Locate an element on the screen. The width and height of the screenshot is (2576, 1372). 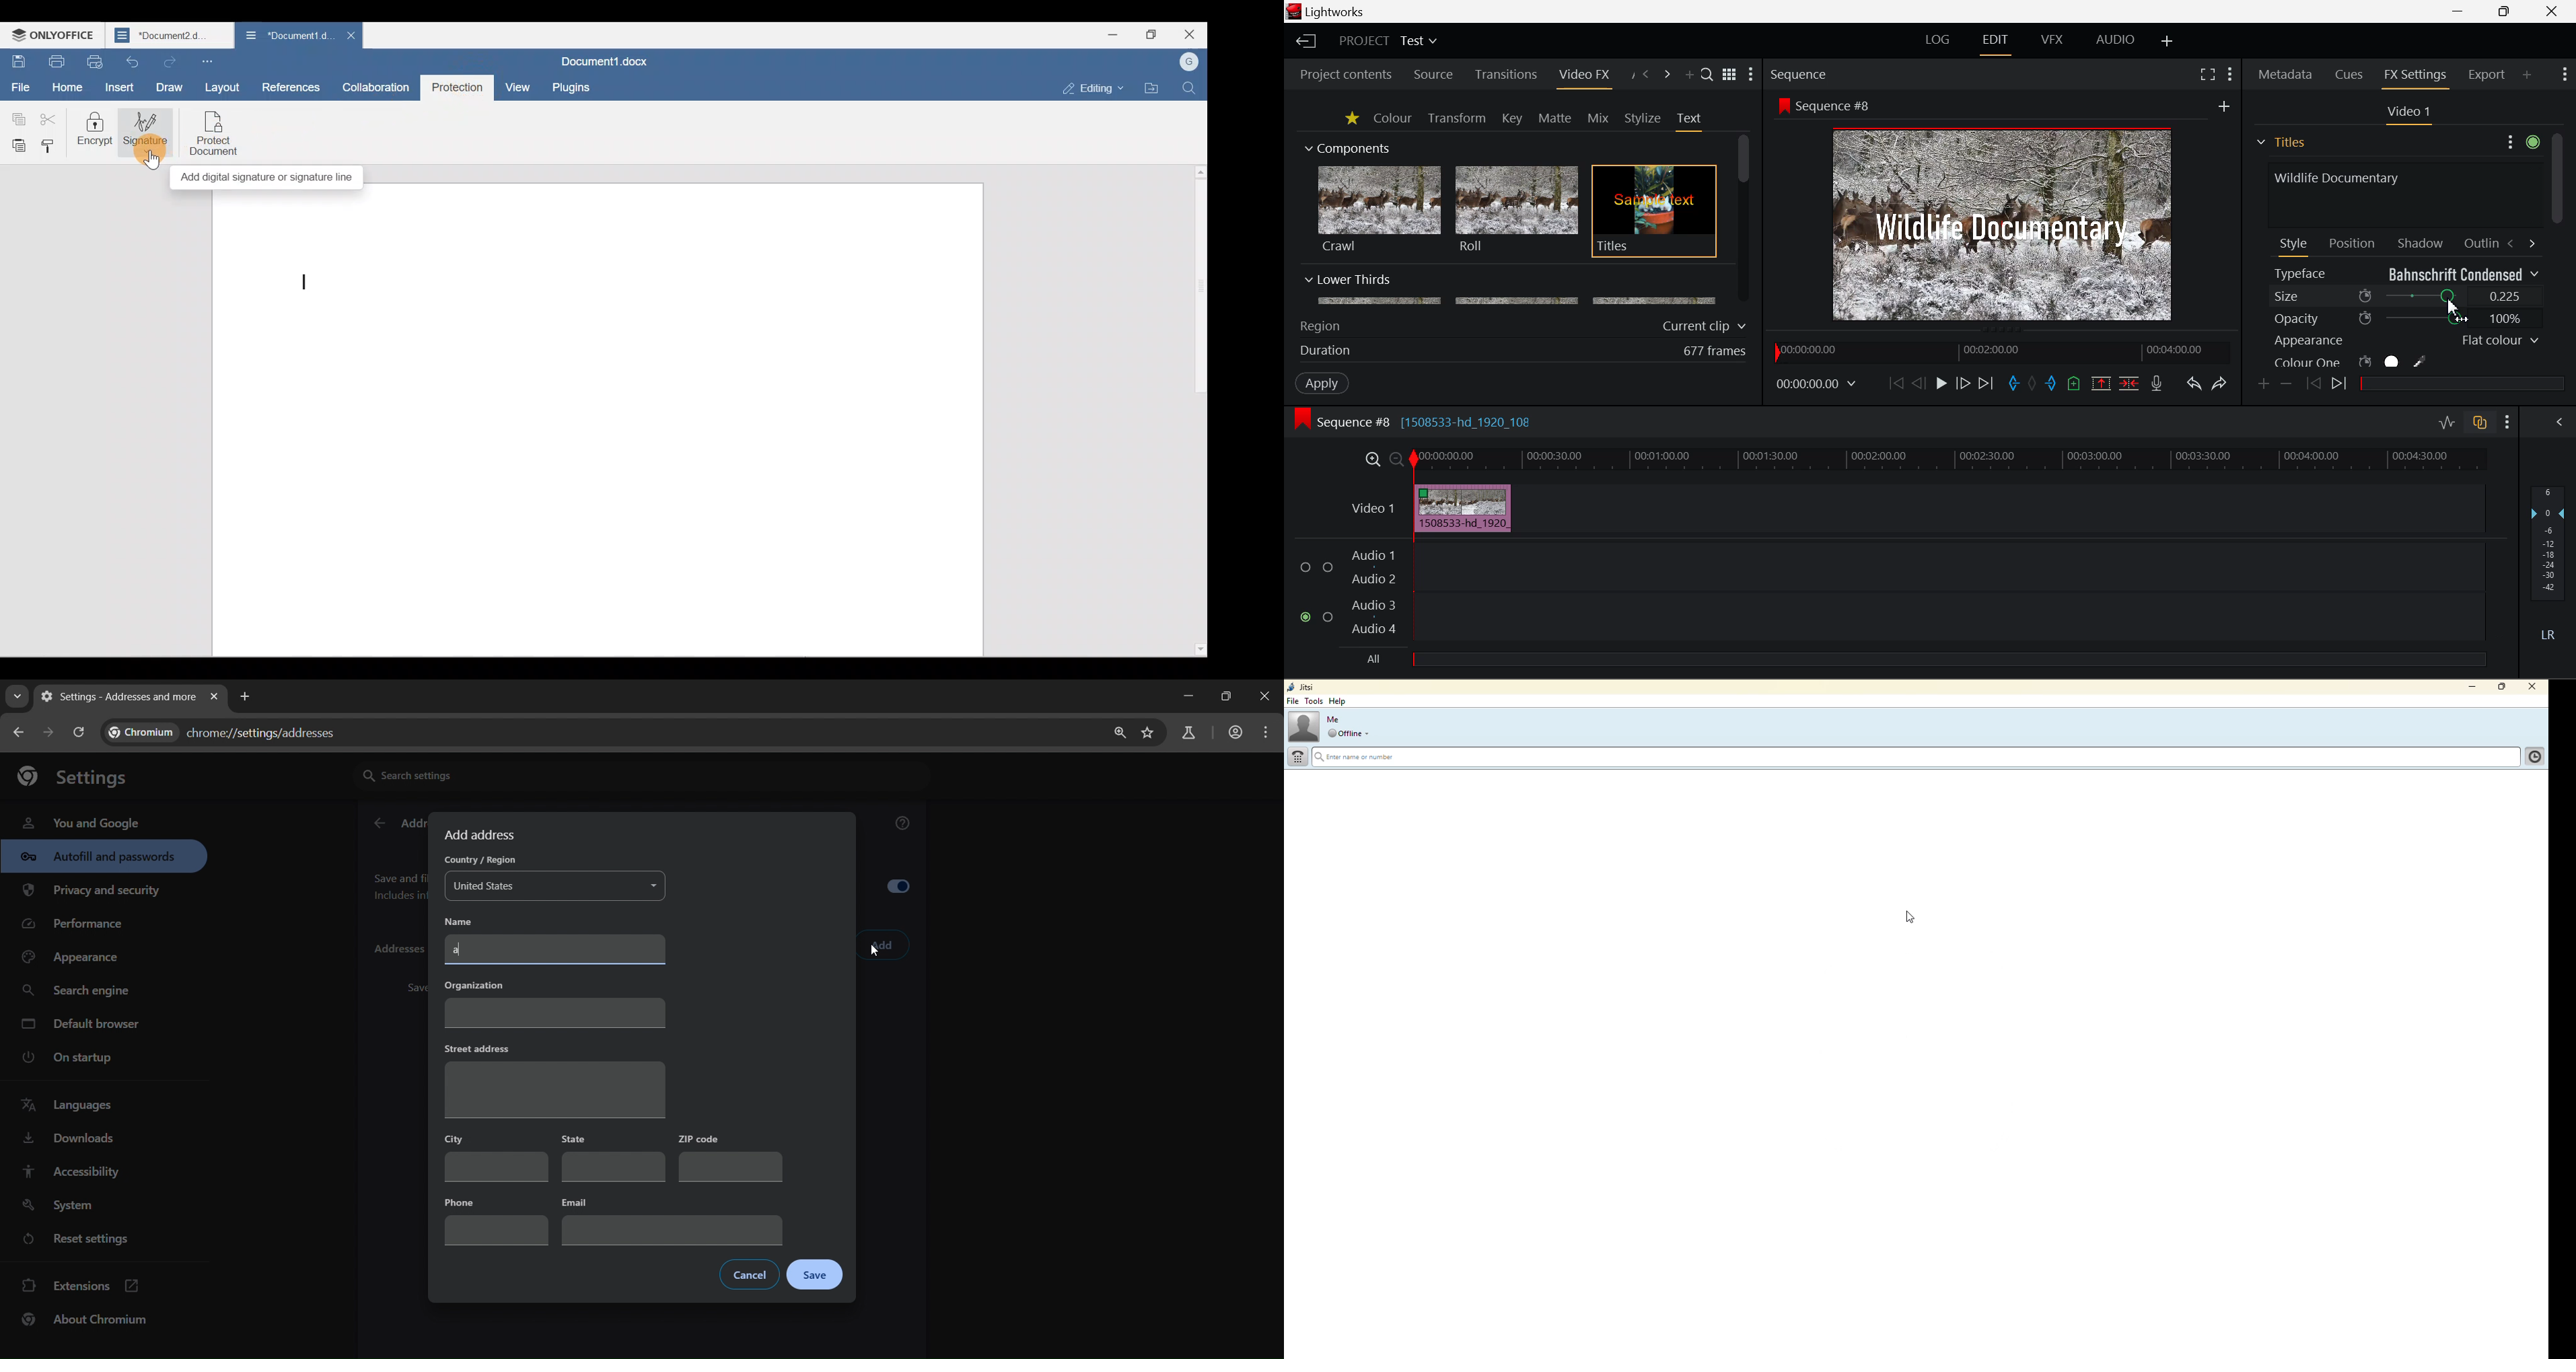
Close document is located at coordinates (352, 35).